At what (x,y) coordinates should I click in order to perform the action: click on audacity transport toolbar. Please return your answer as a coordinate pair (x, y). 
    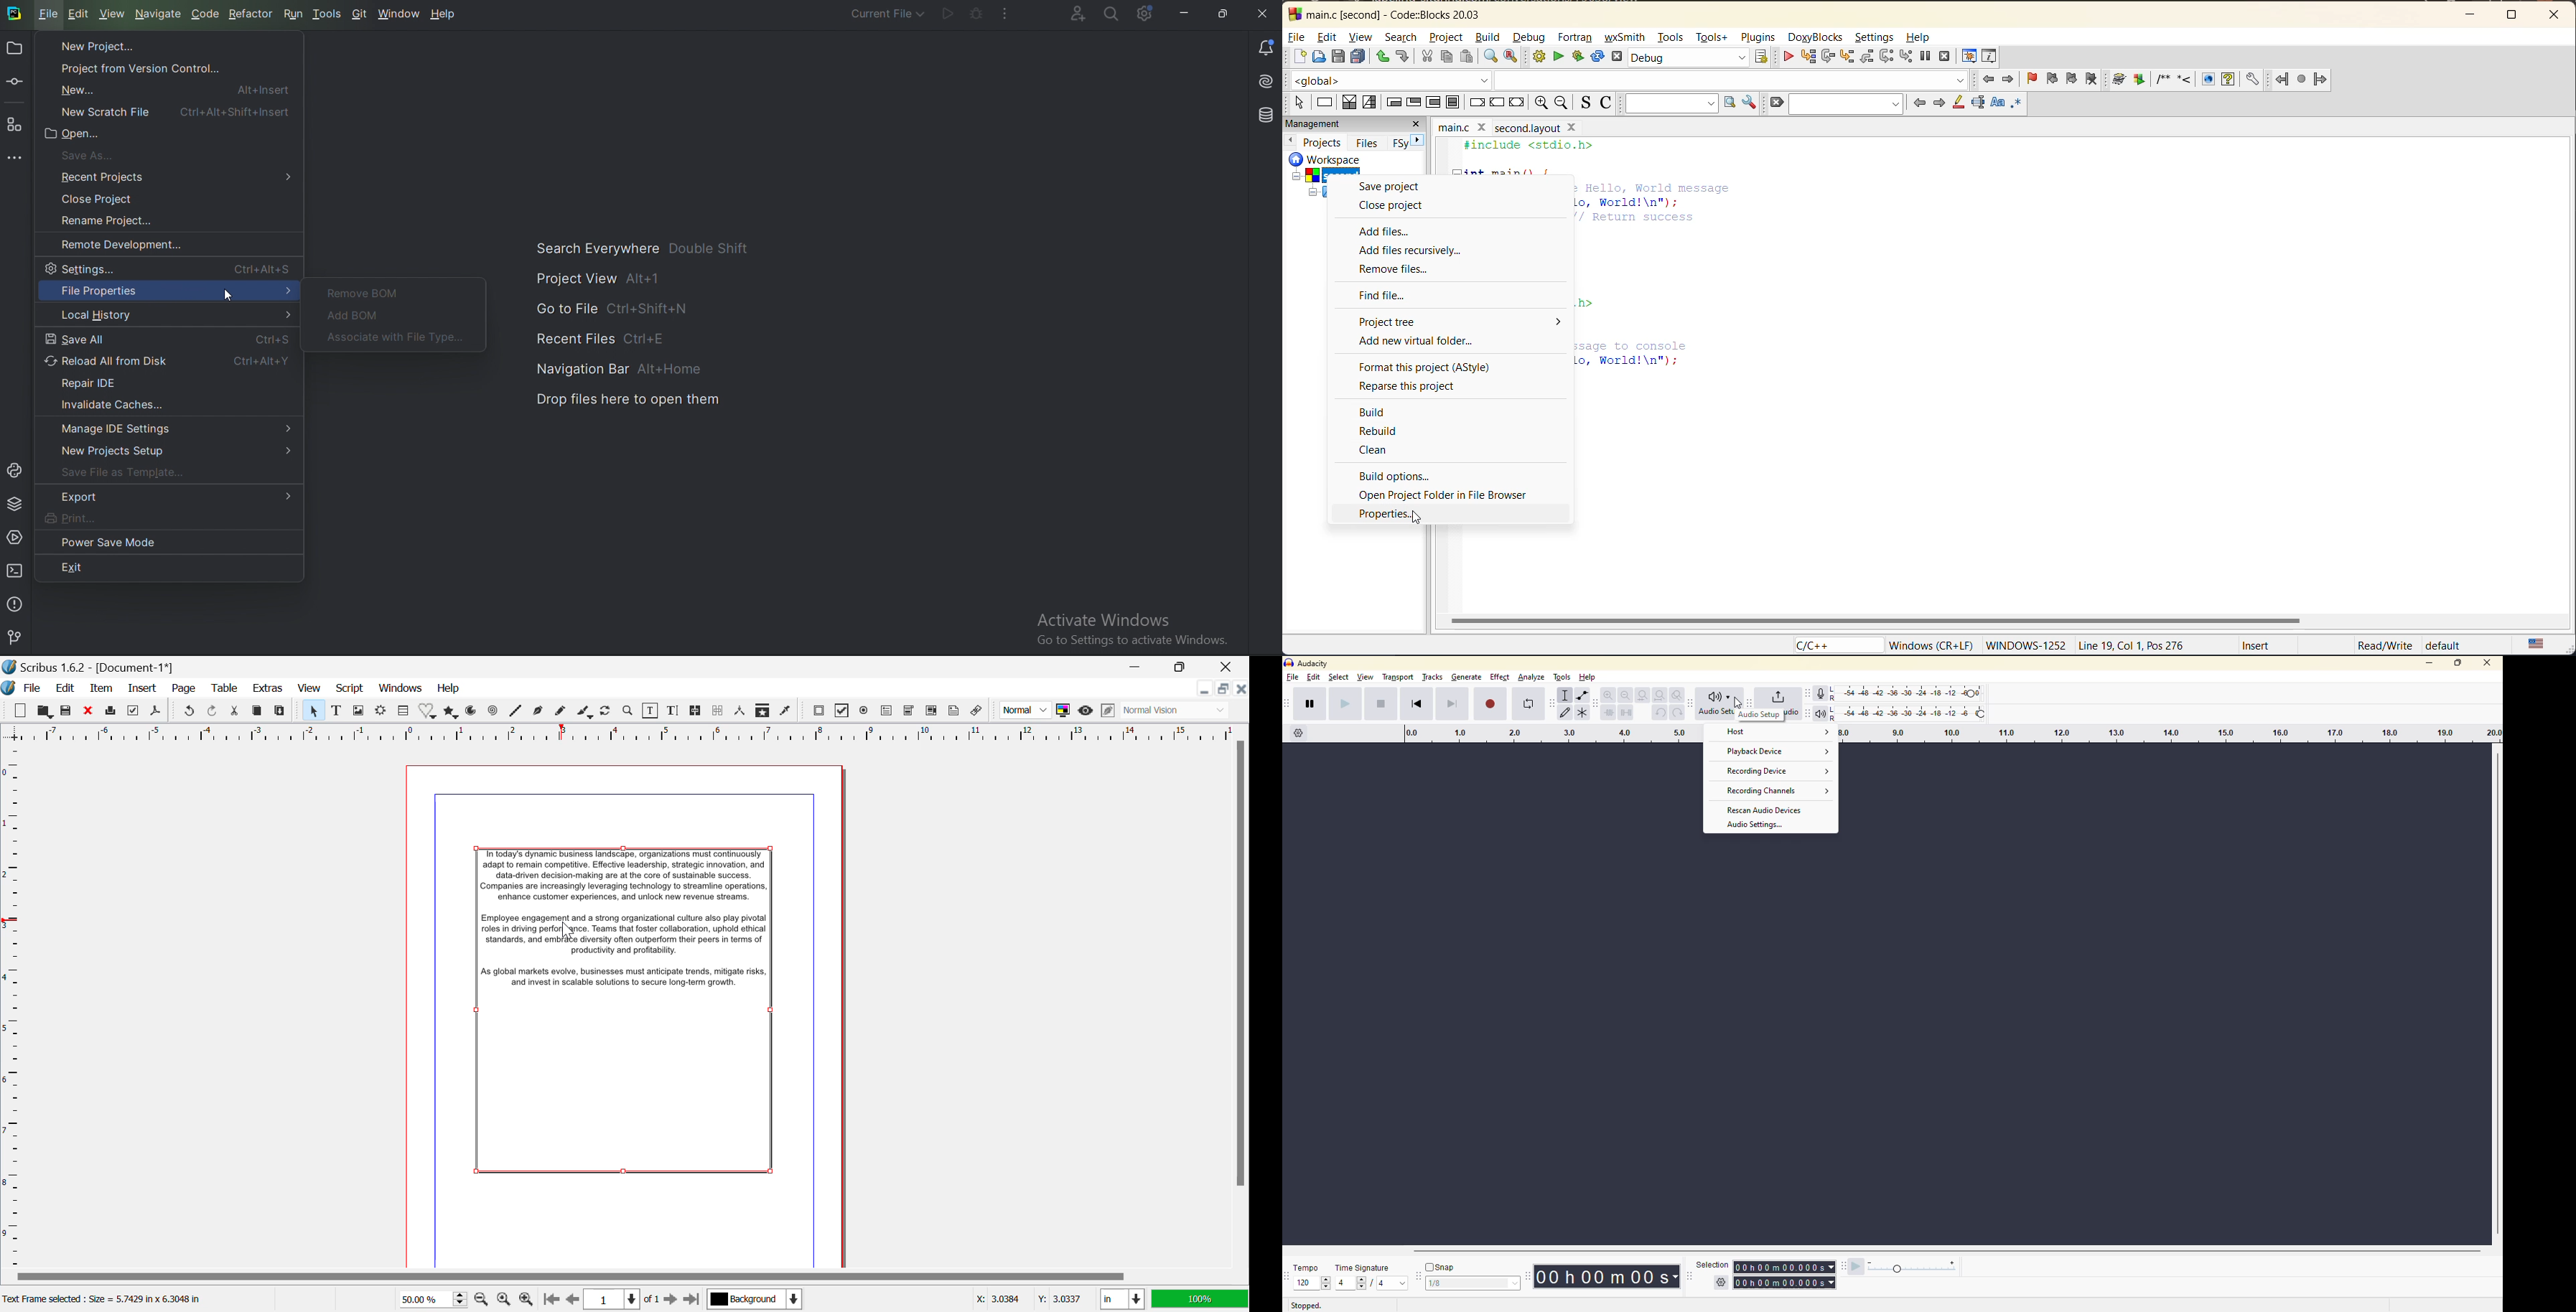
    Looking at the image, I should click on (1288, 702).